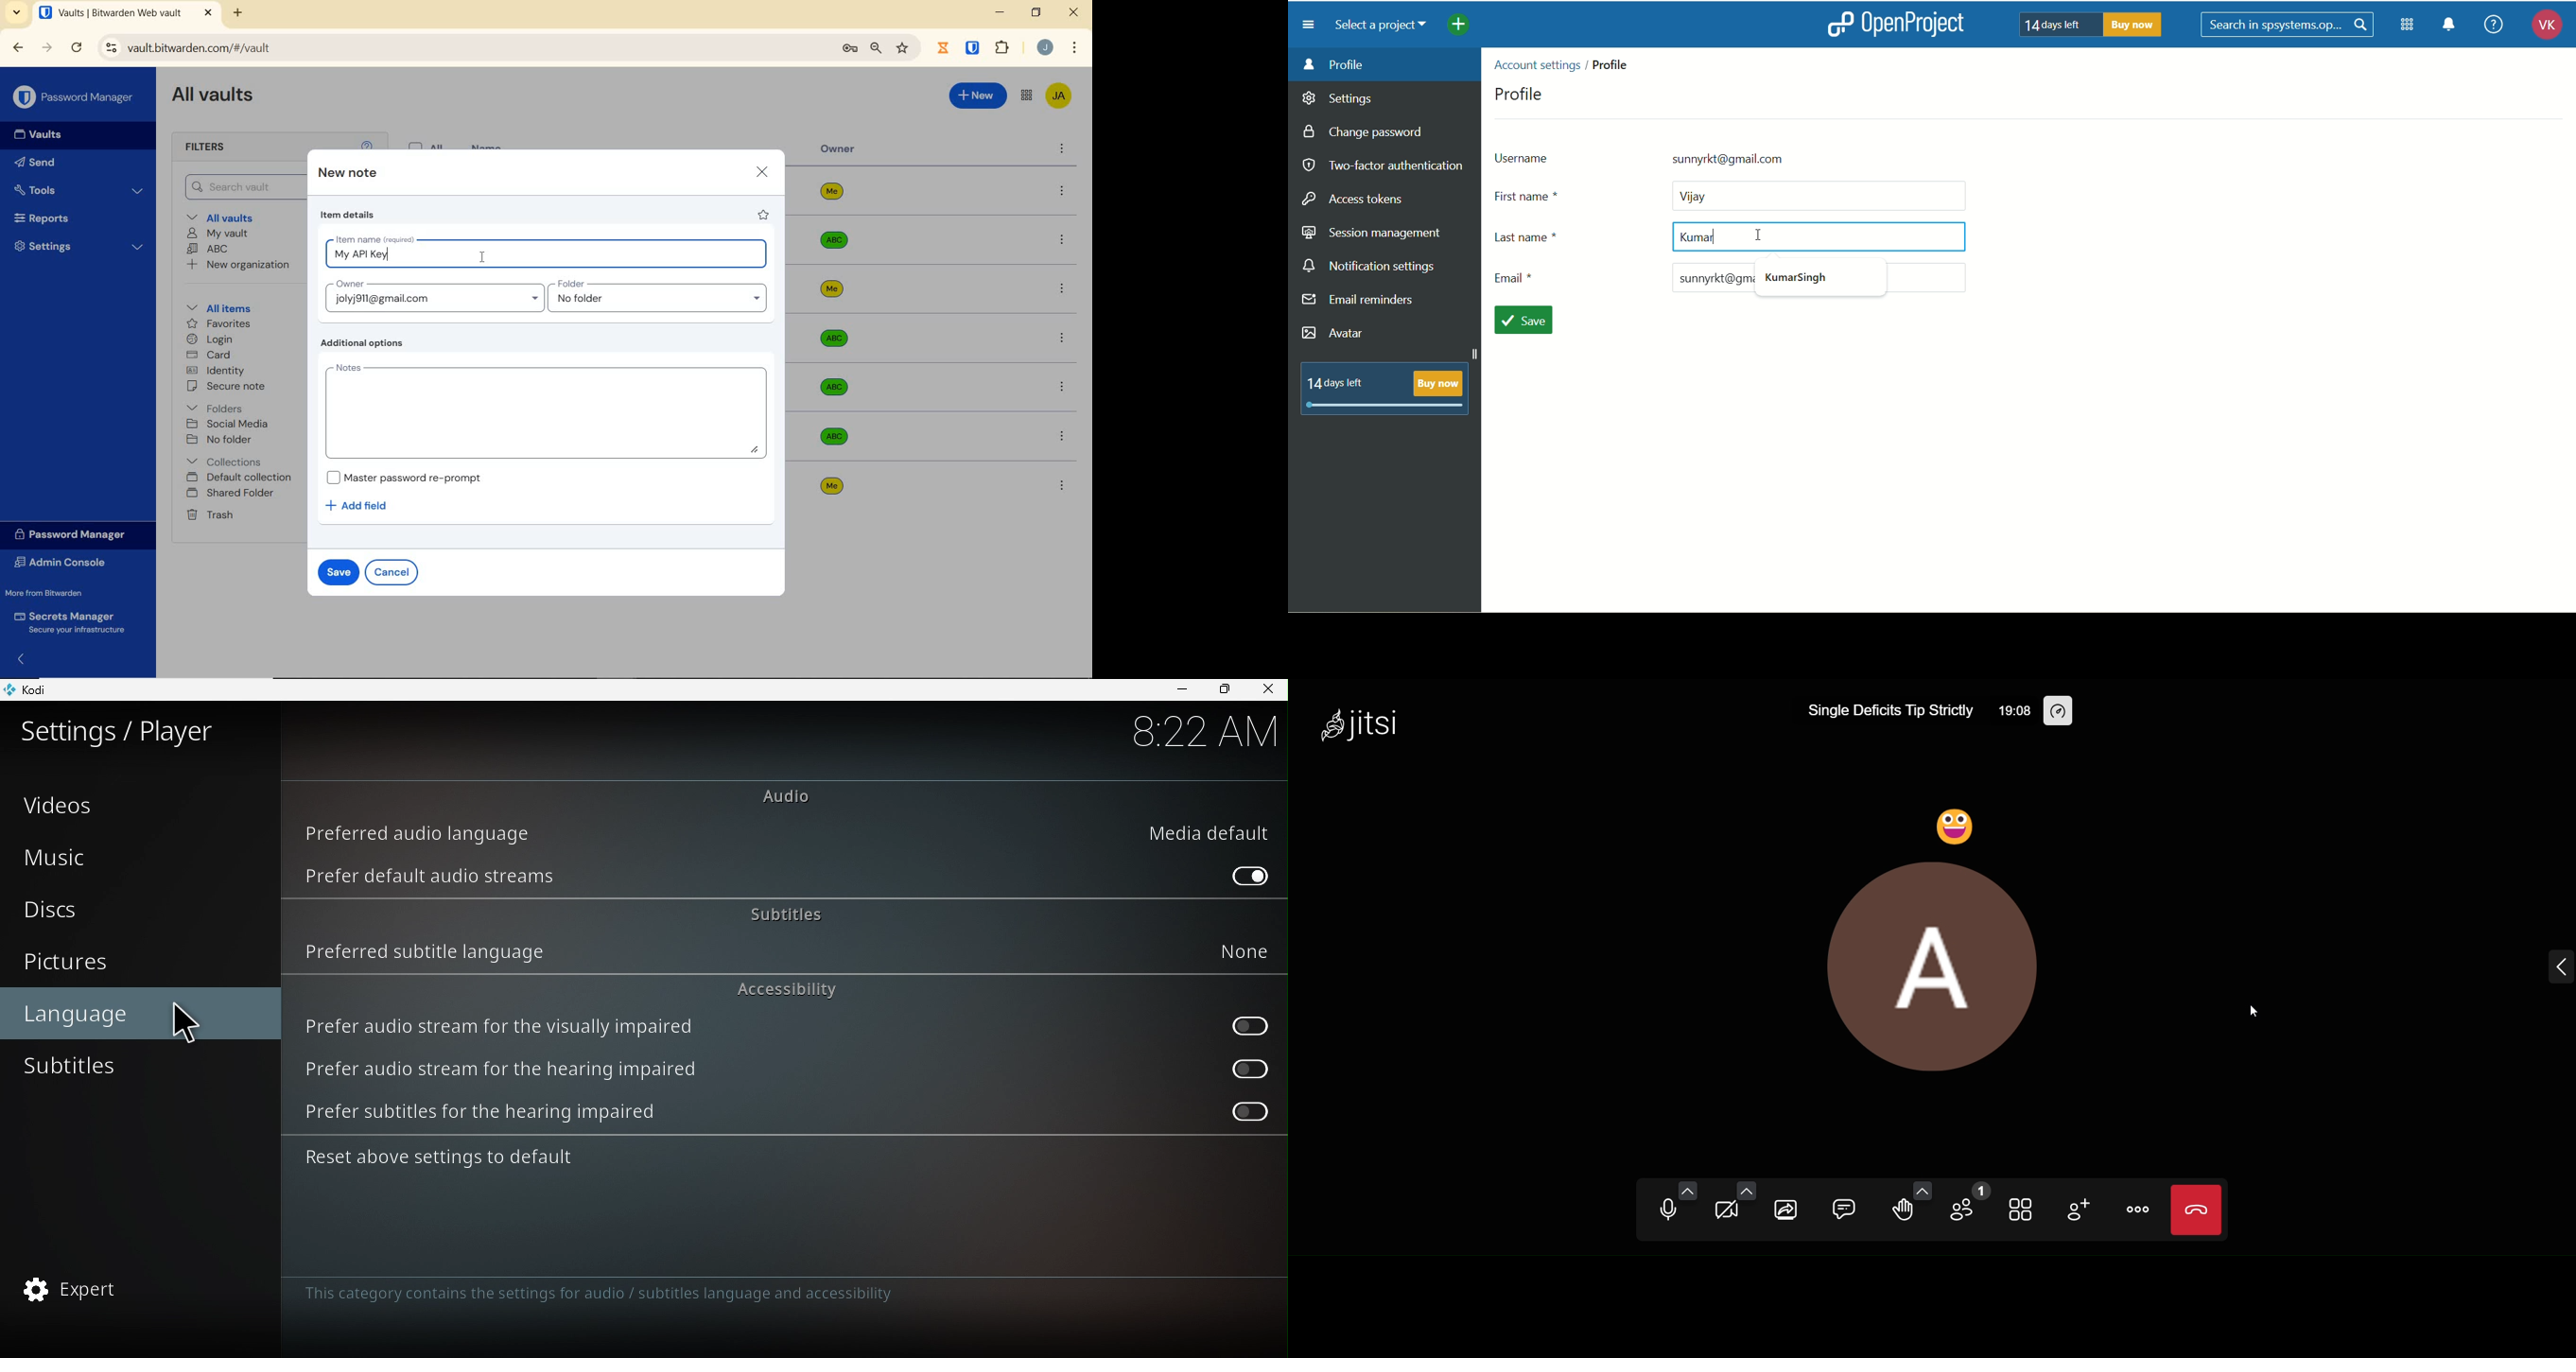 The image size is (2576, 1372). Describe the element at coordinates (1245, 875) in the screenshot. I see `Prefer default audio stream` at that location.